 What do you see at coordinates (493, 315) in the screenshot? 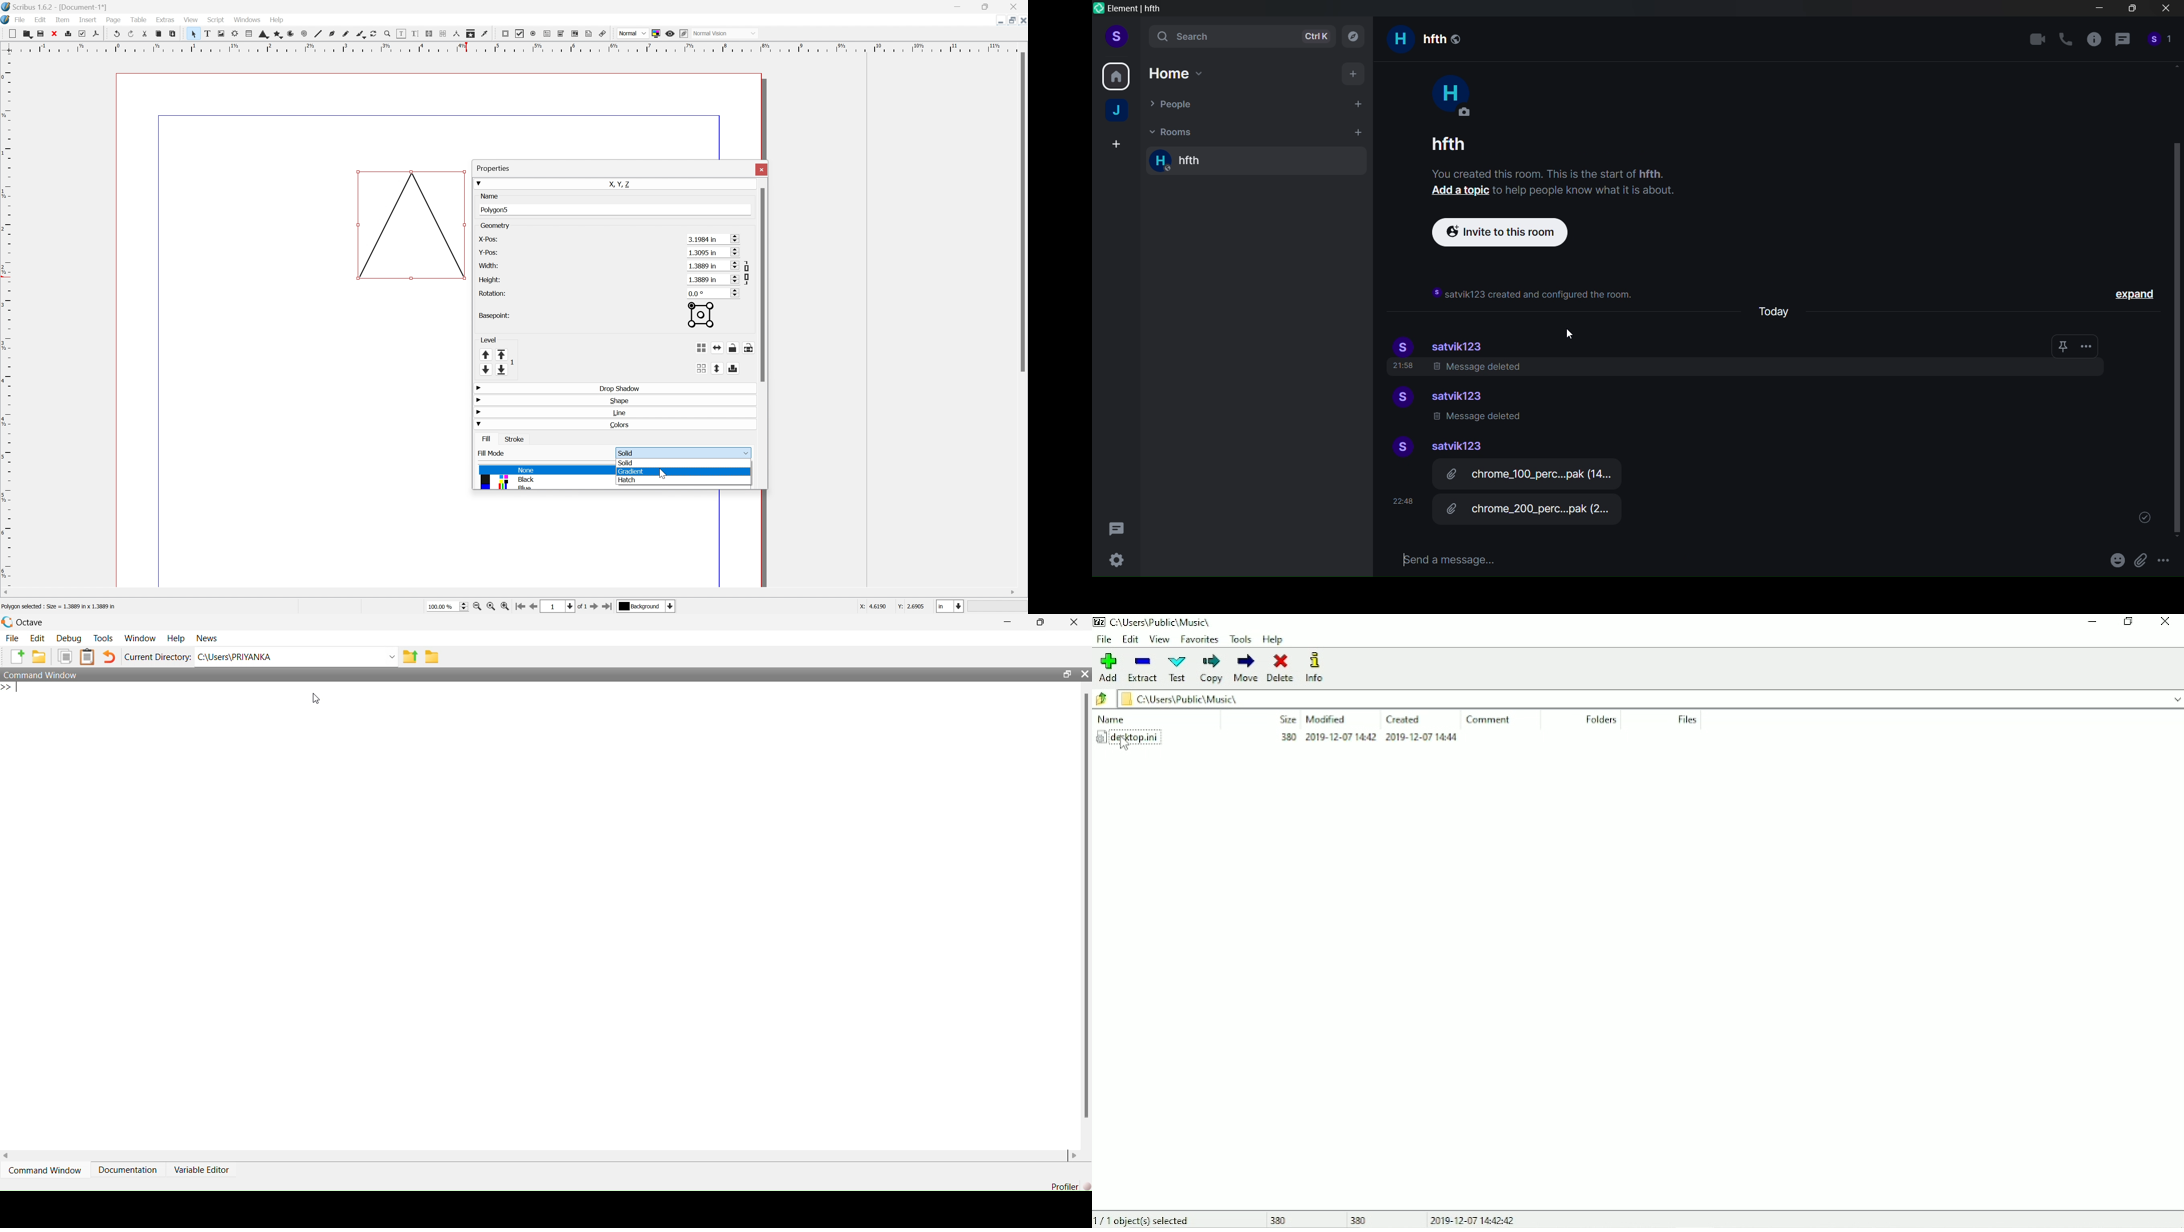
I see `Basepoint:` at bounding box center [493, 315].